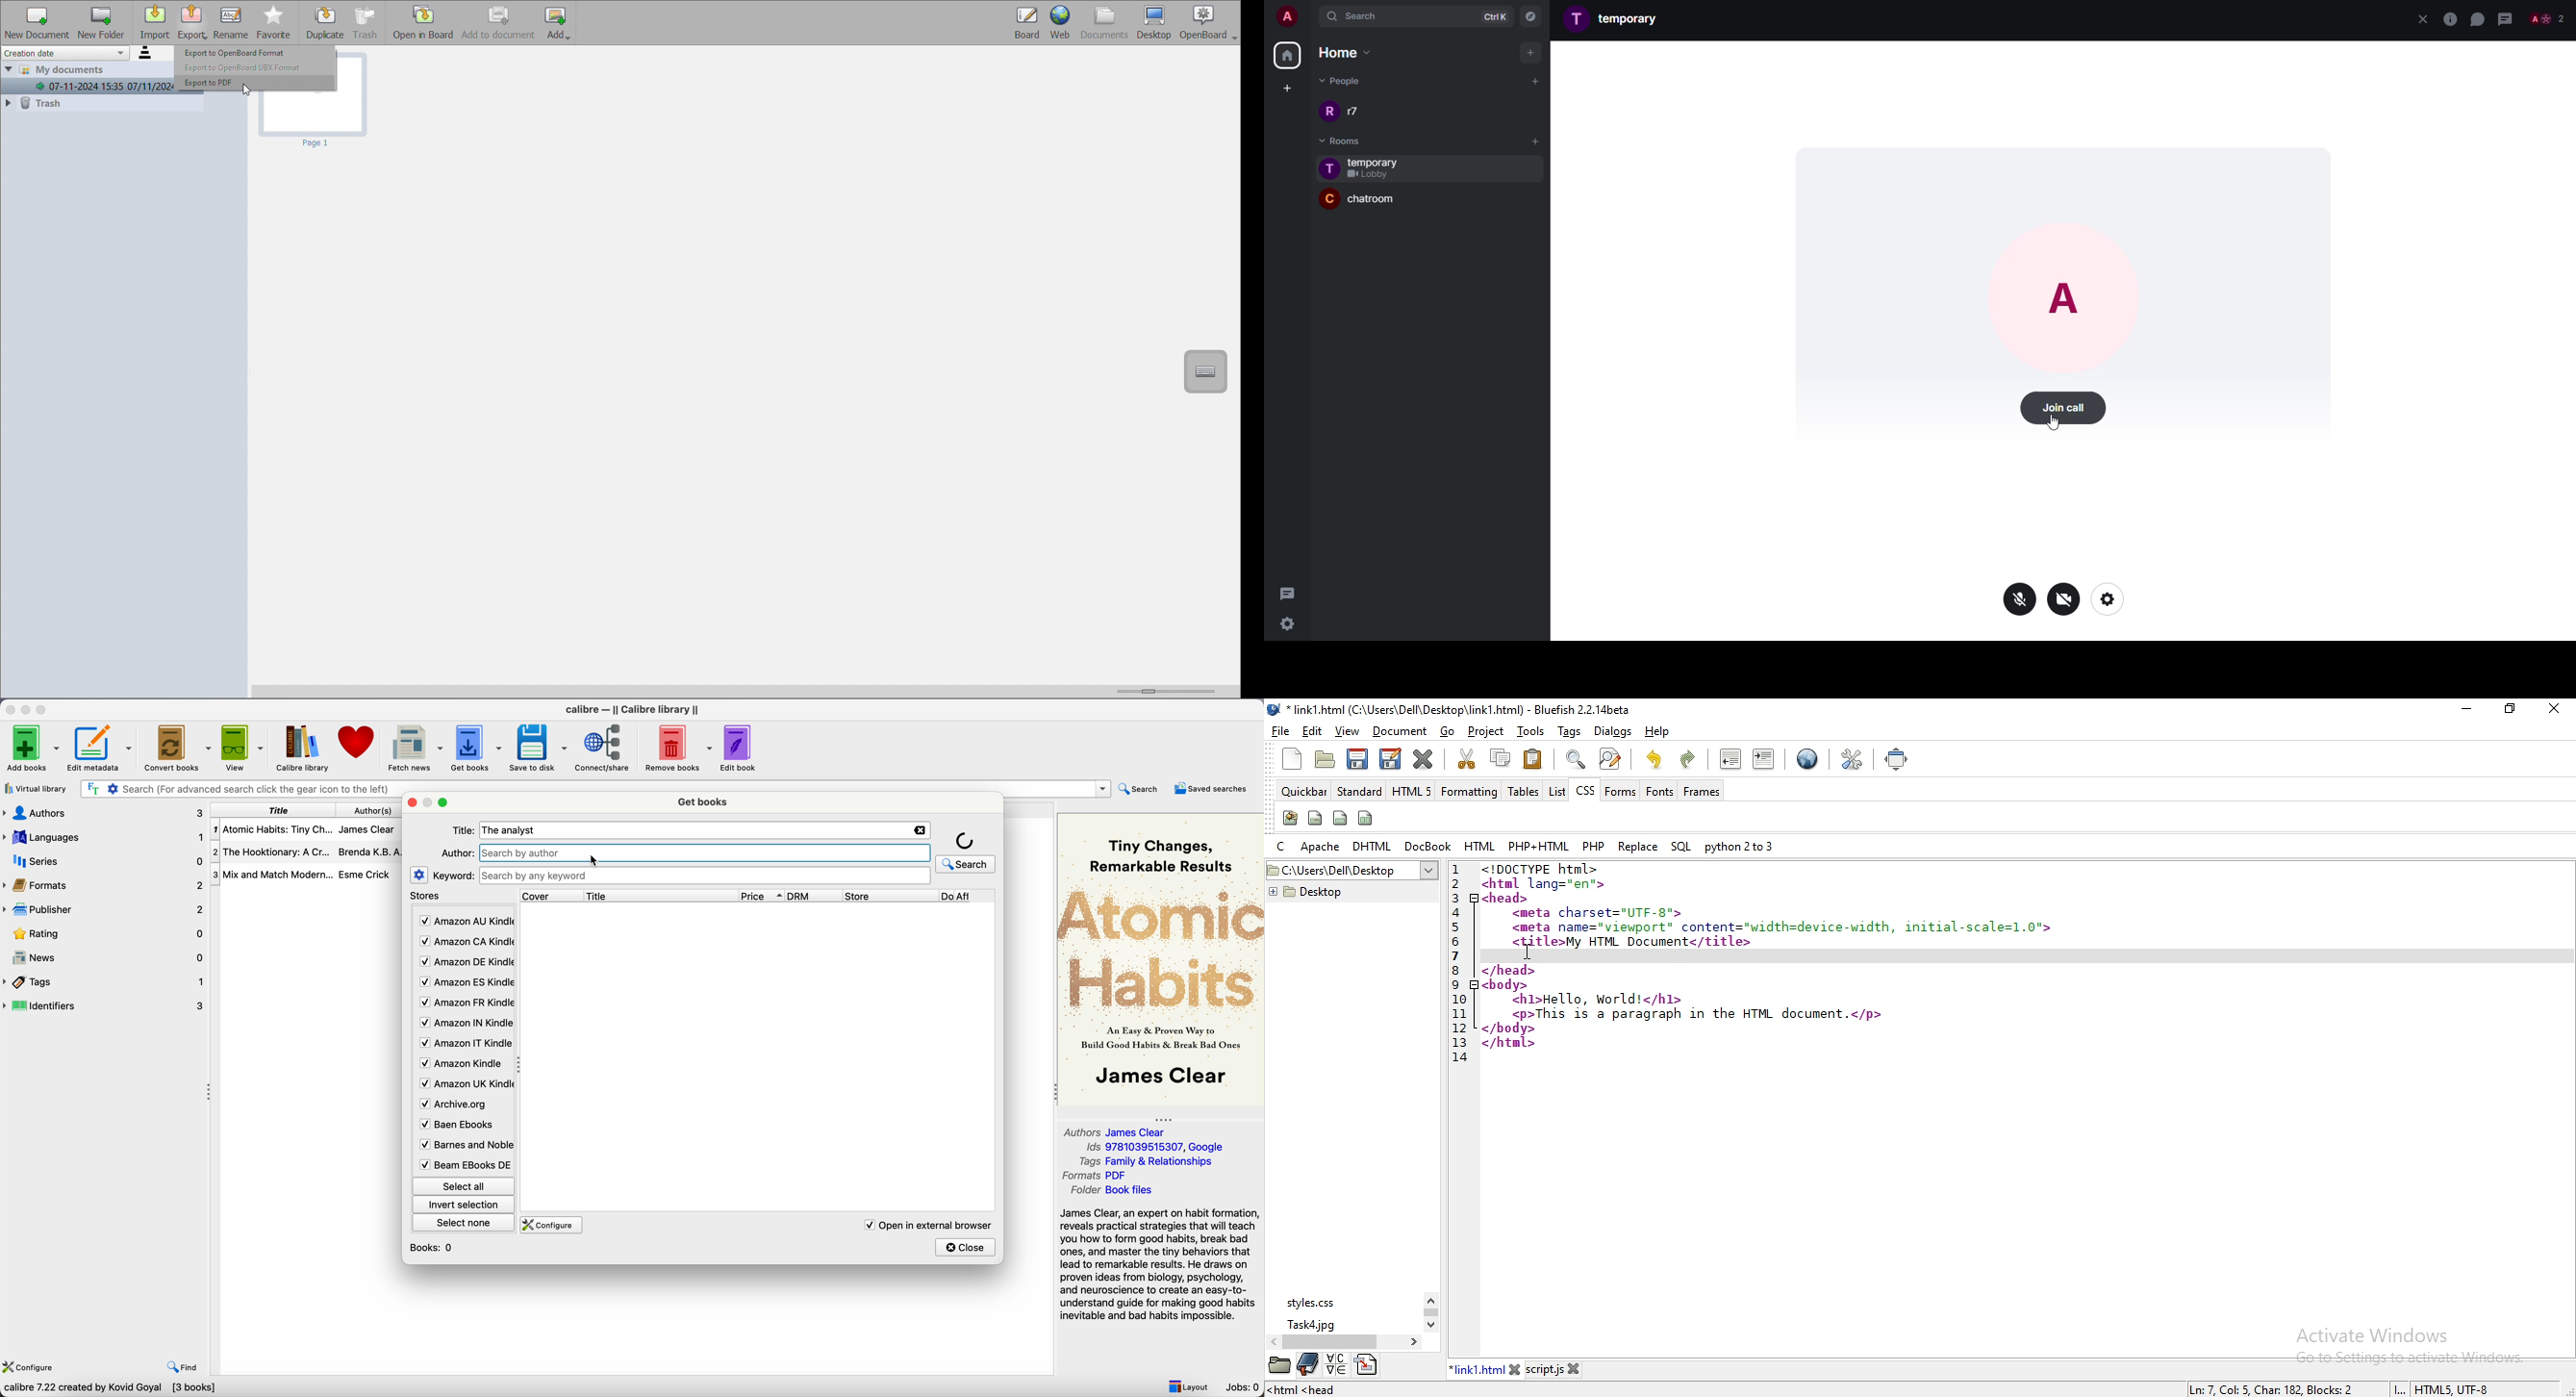 This screenshot has width=2576, height=1400. Describe the element at coordinates (1423, 761) in the screenshot. I see `close current file` at that location.